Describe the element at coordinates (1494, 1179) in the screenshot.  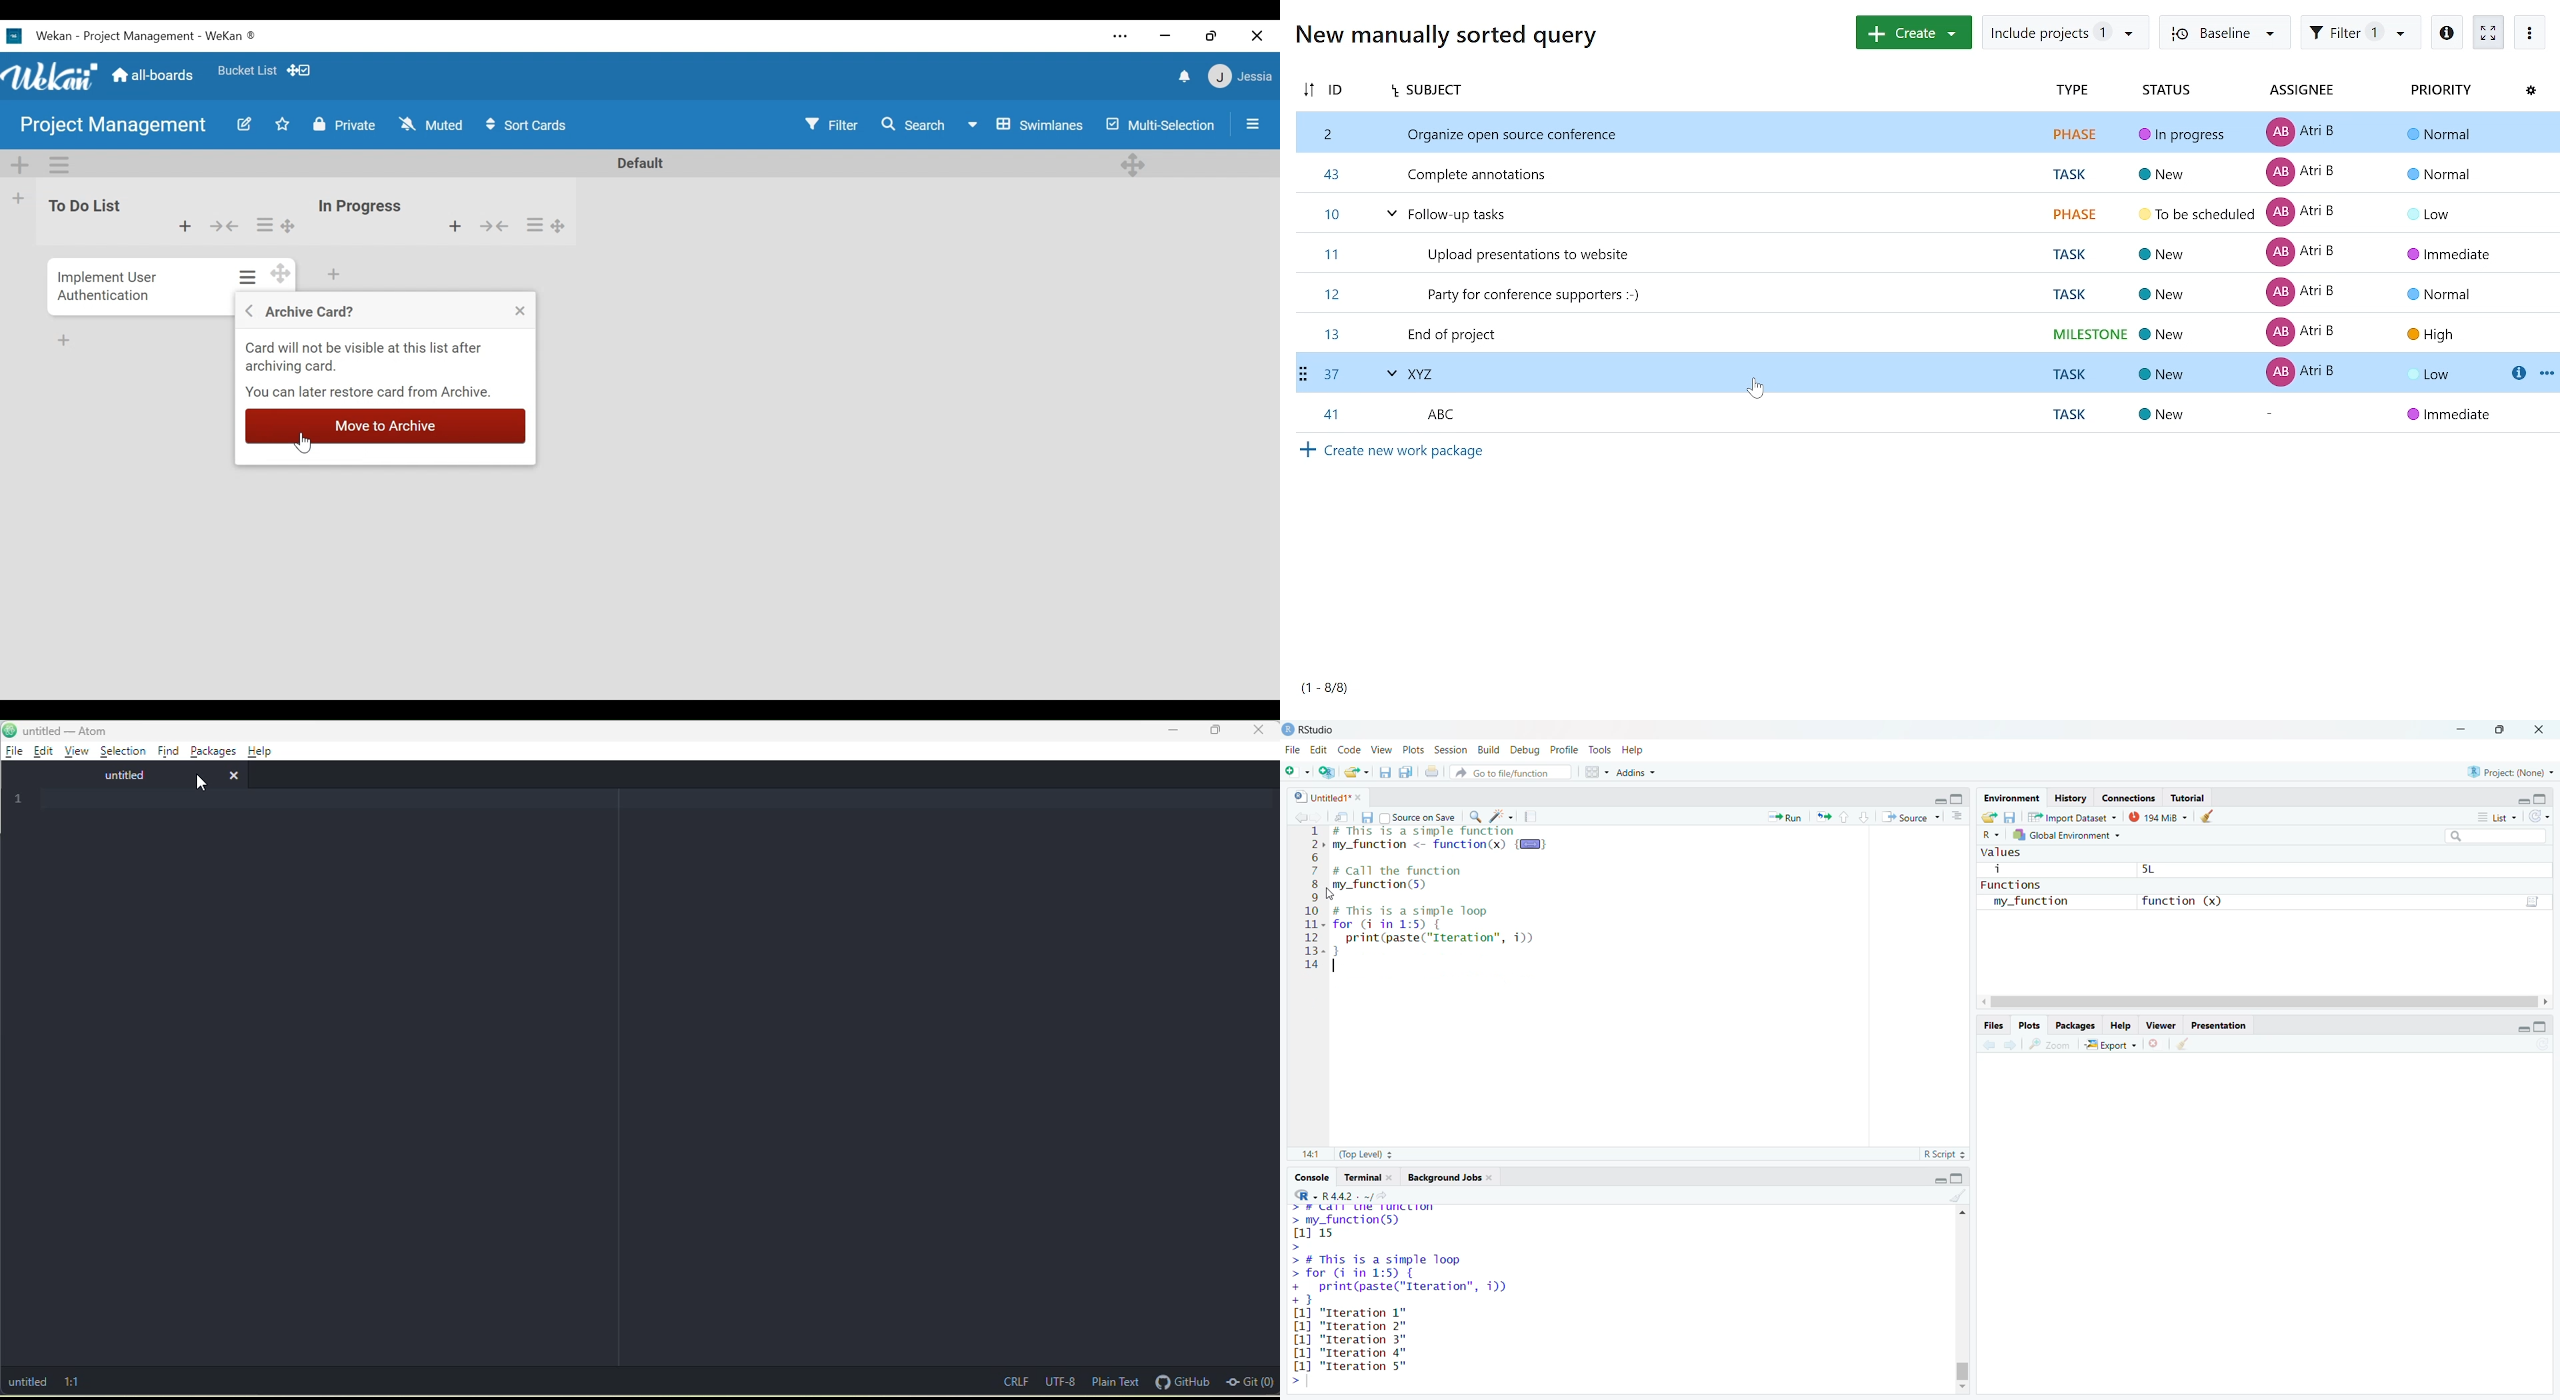
I see `close` at that location.